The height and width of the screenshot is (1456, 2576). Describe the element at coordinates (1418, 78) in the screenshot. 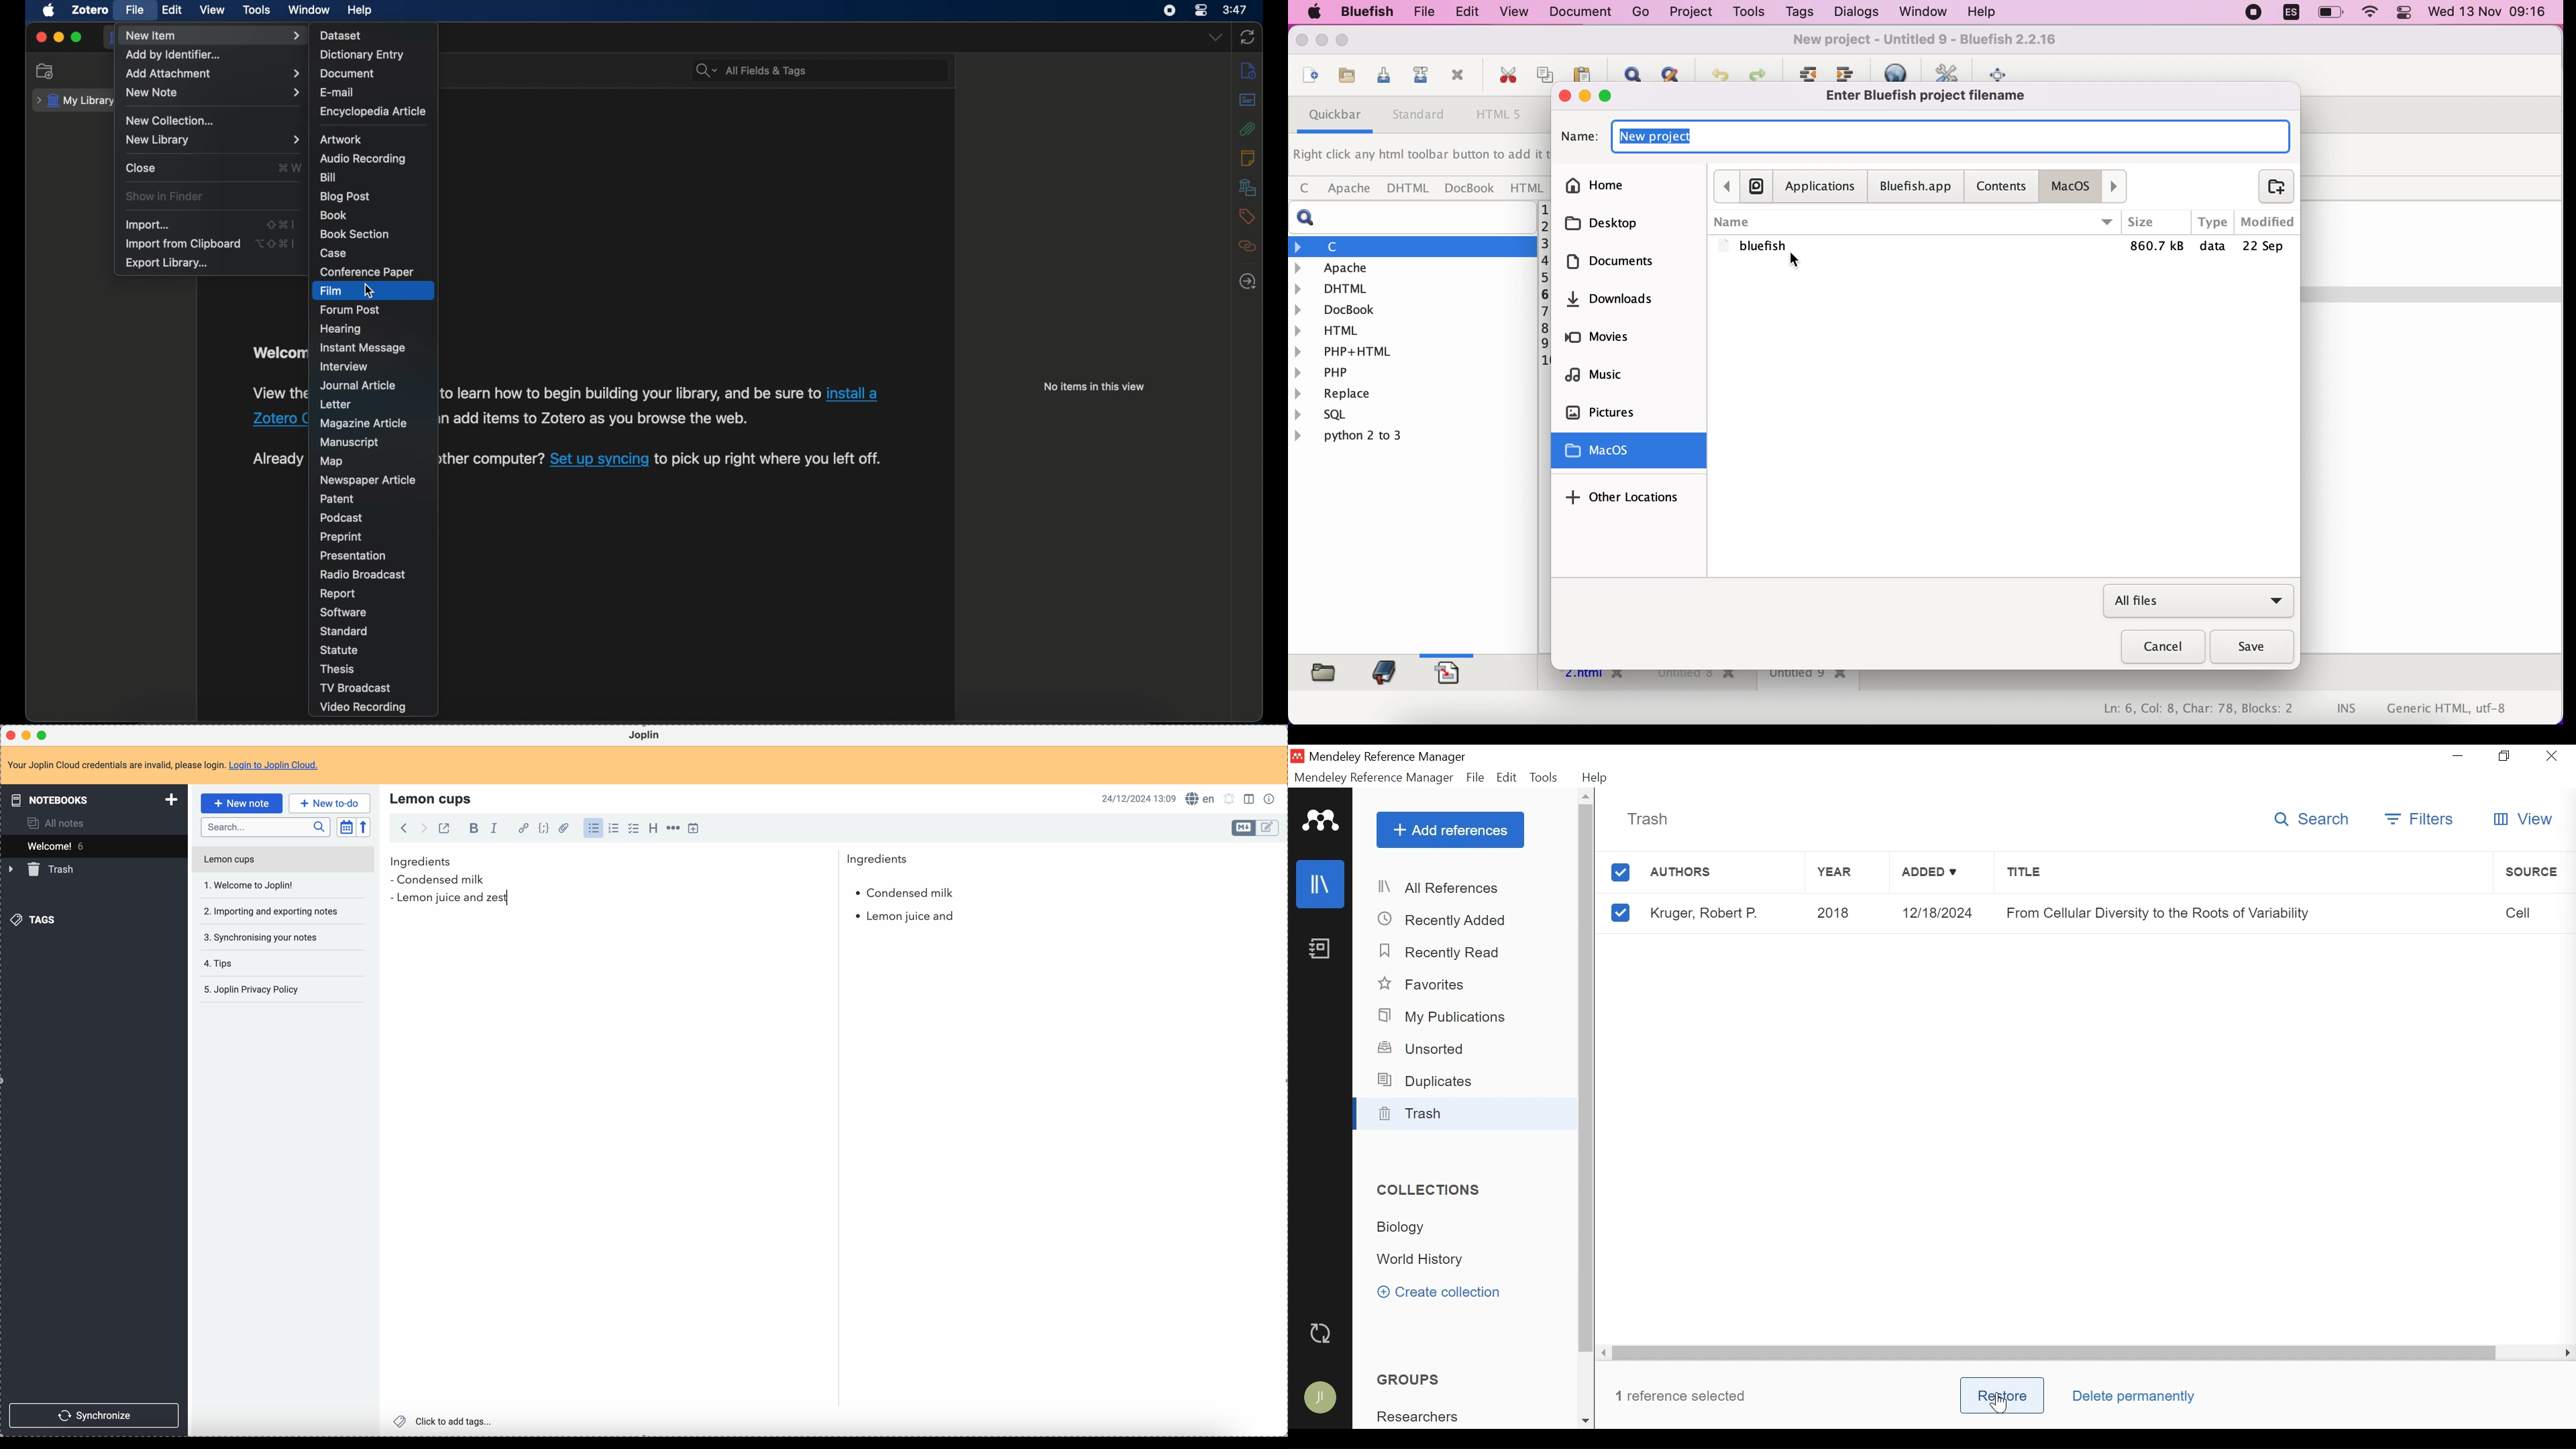

I see `save file as` at that location.